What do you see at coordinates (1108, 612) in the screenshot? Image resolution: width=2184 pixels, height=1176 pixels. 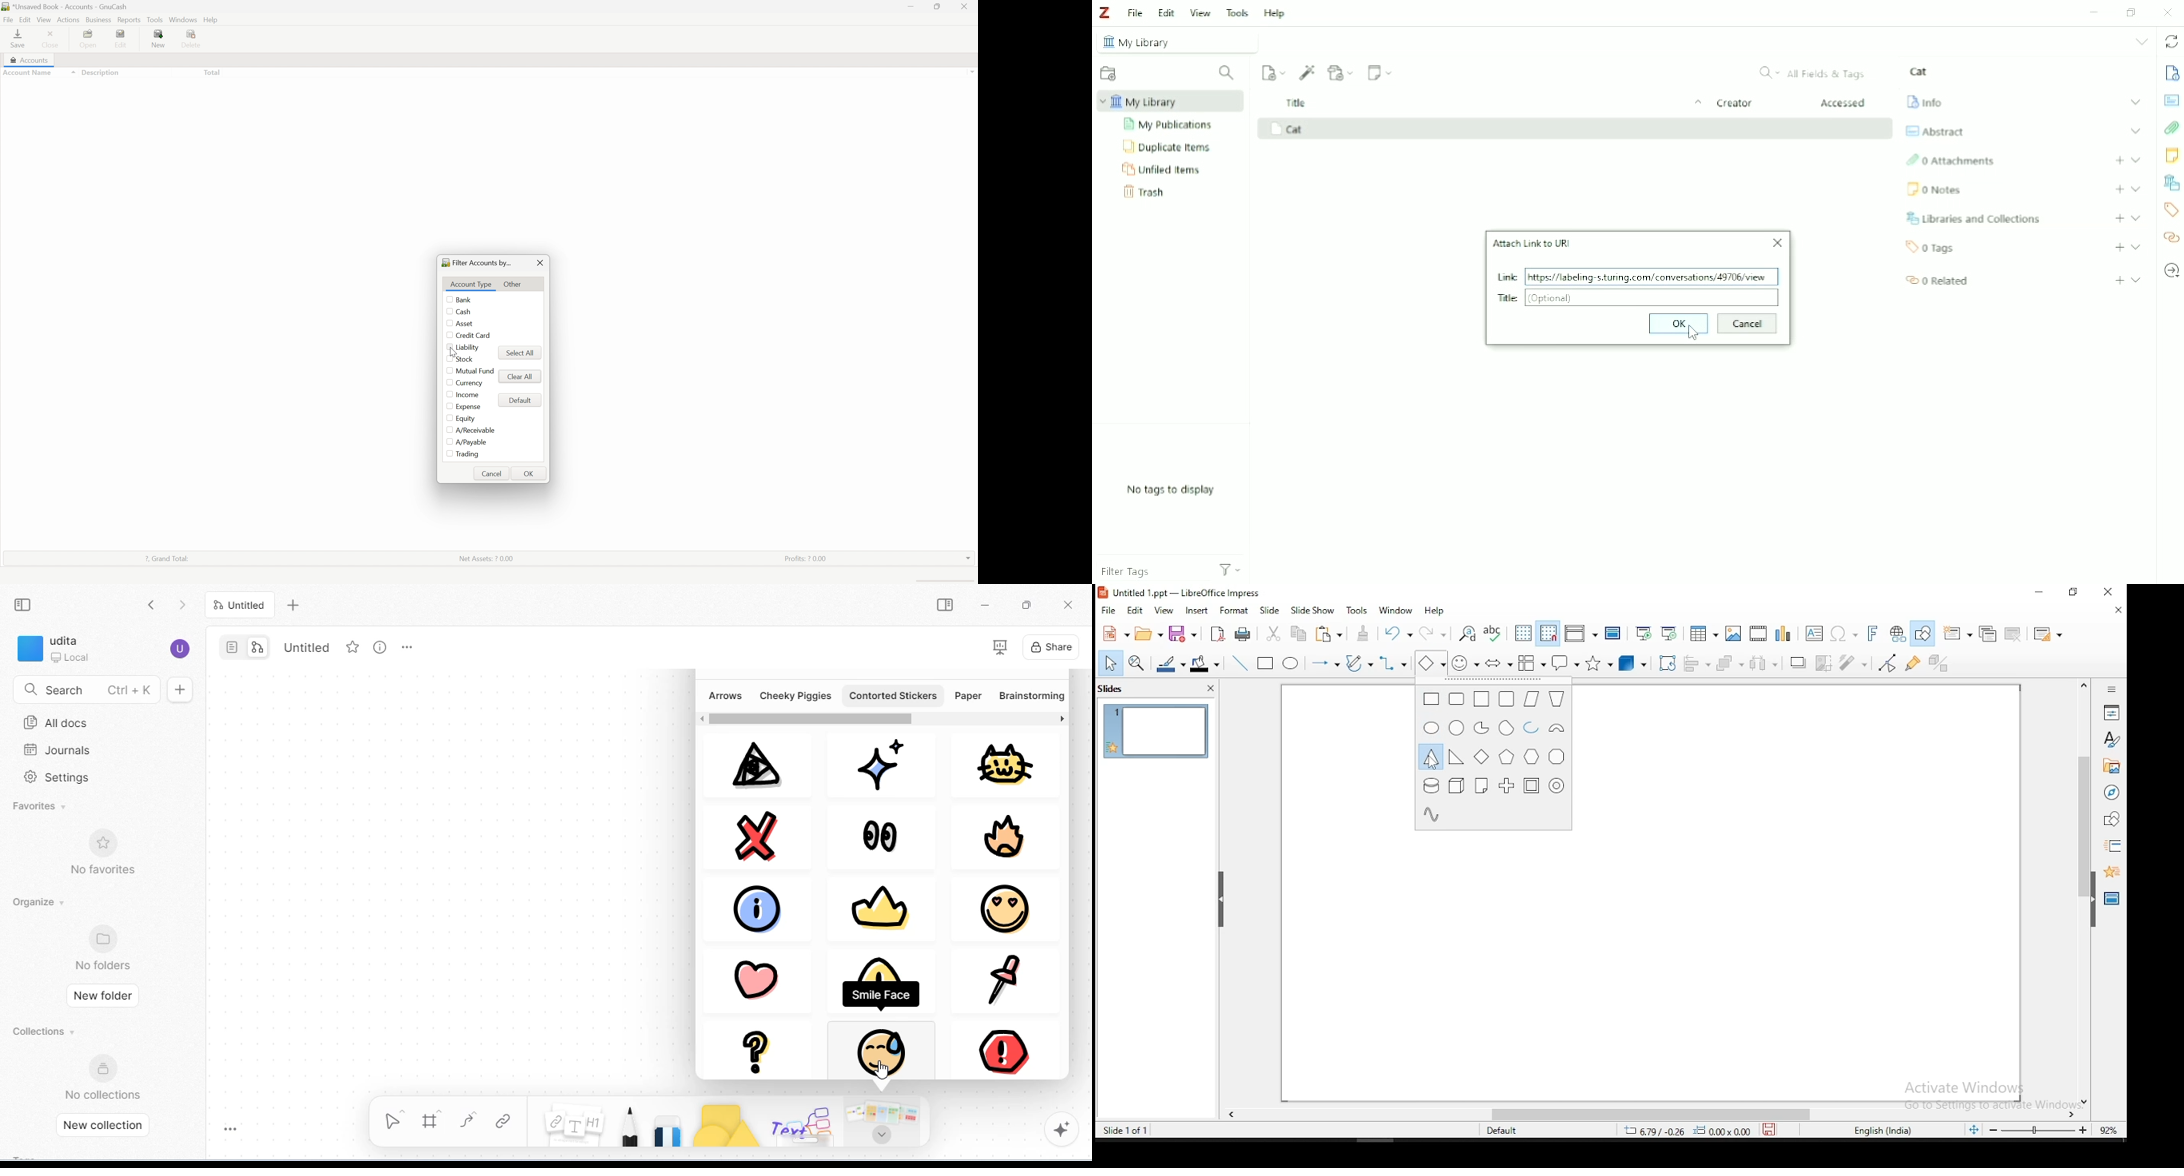 I see `file` at bounding box center [1108, 612].